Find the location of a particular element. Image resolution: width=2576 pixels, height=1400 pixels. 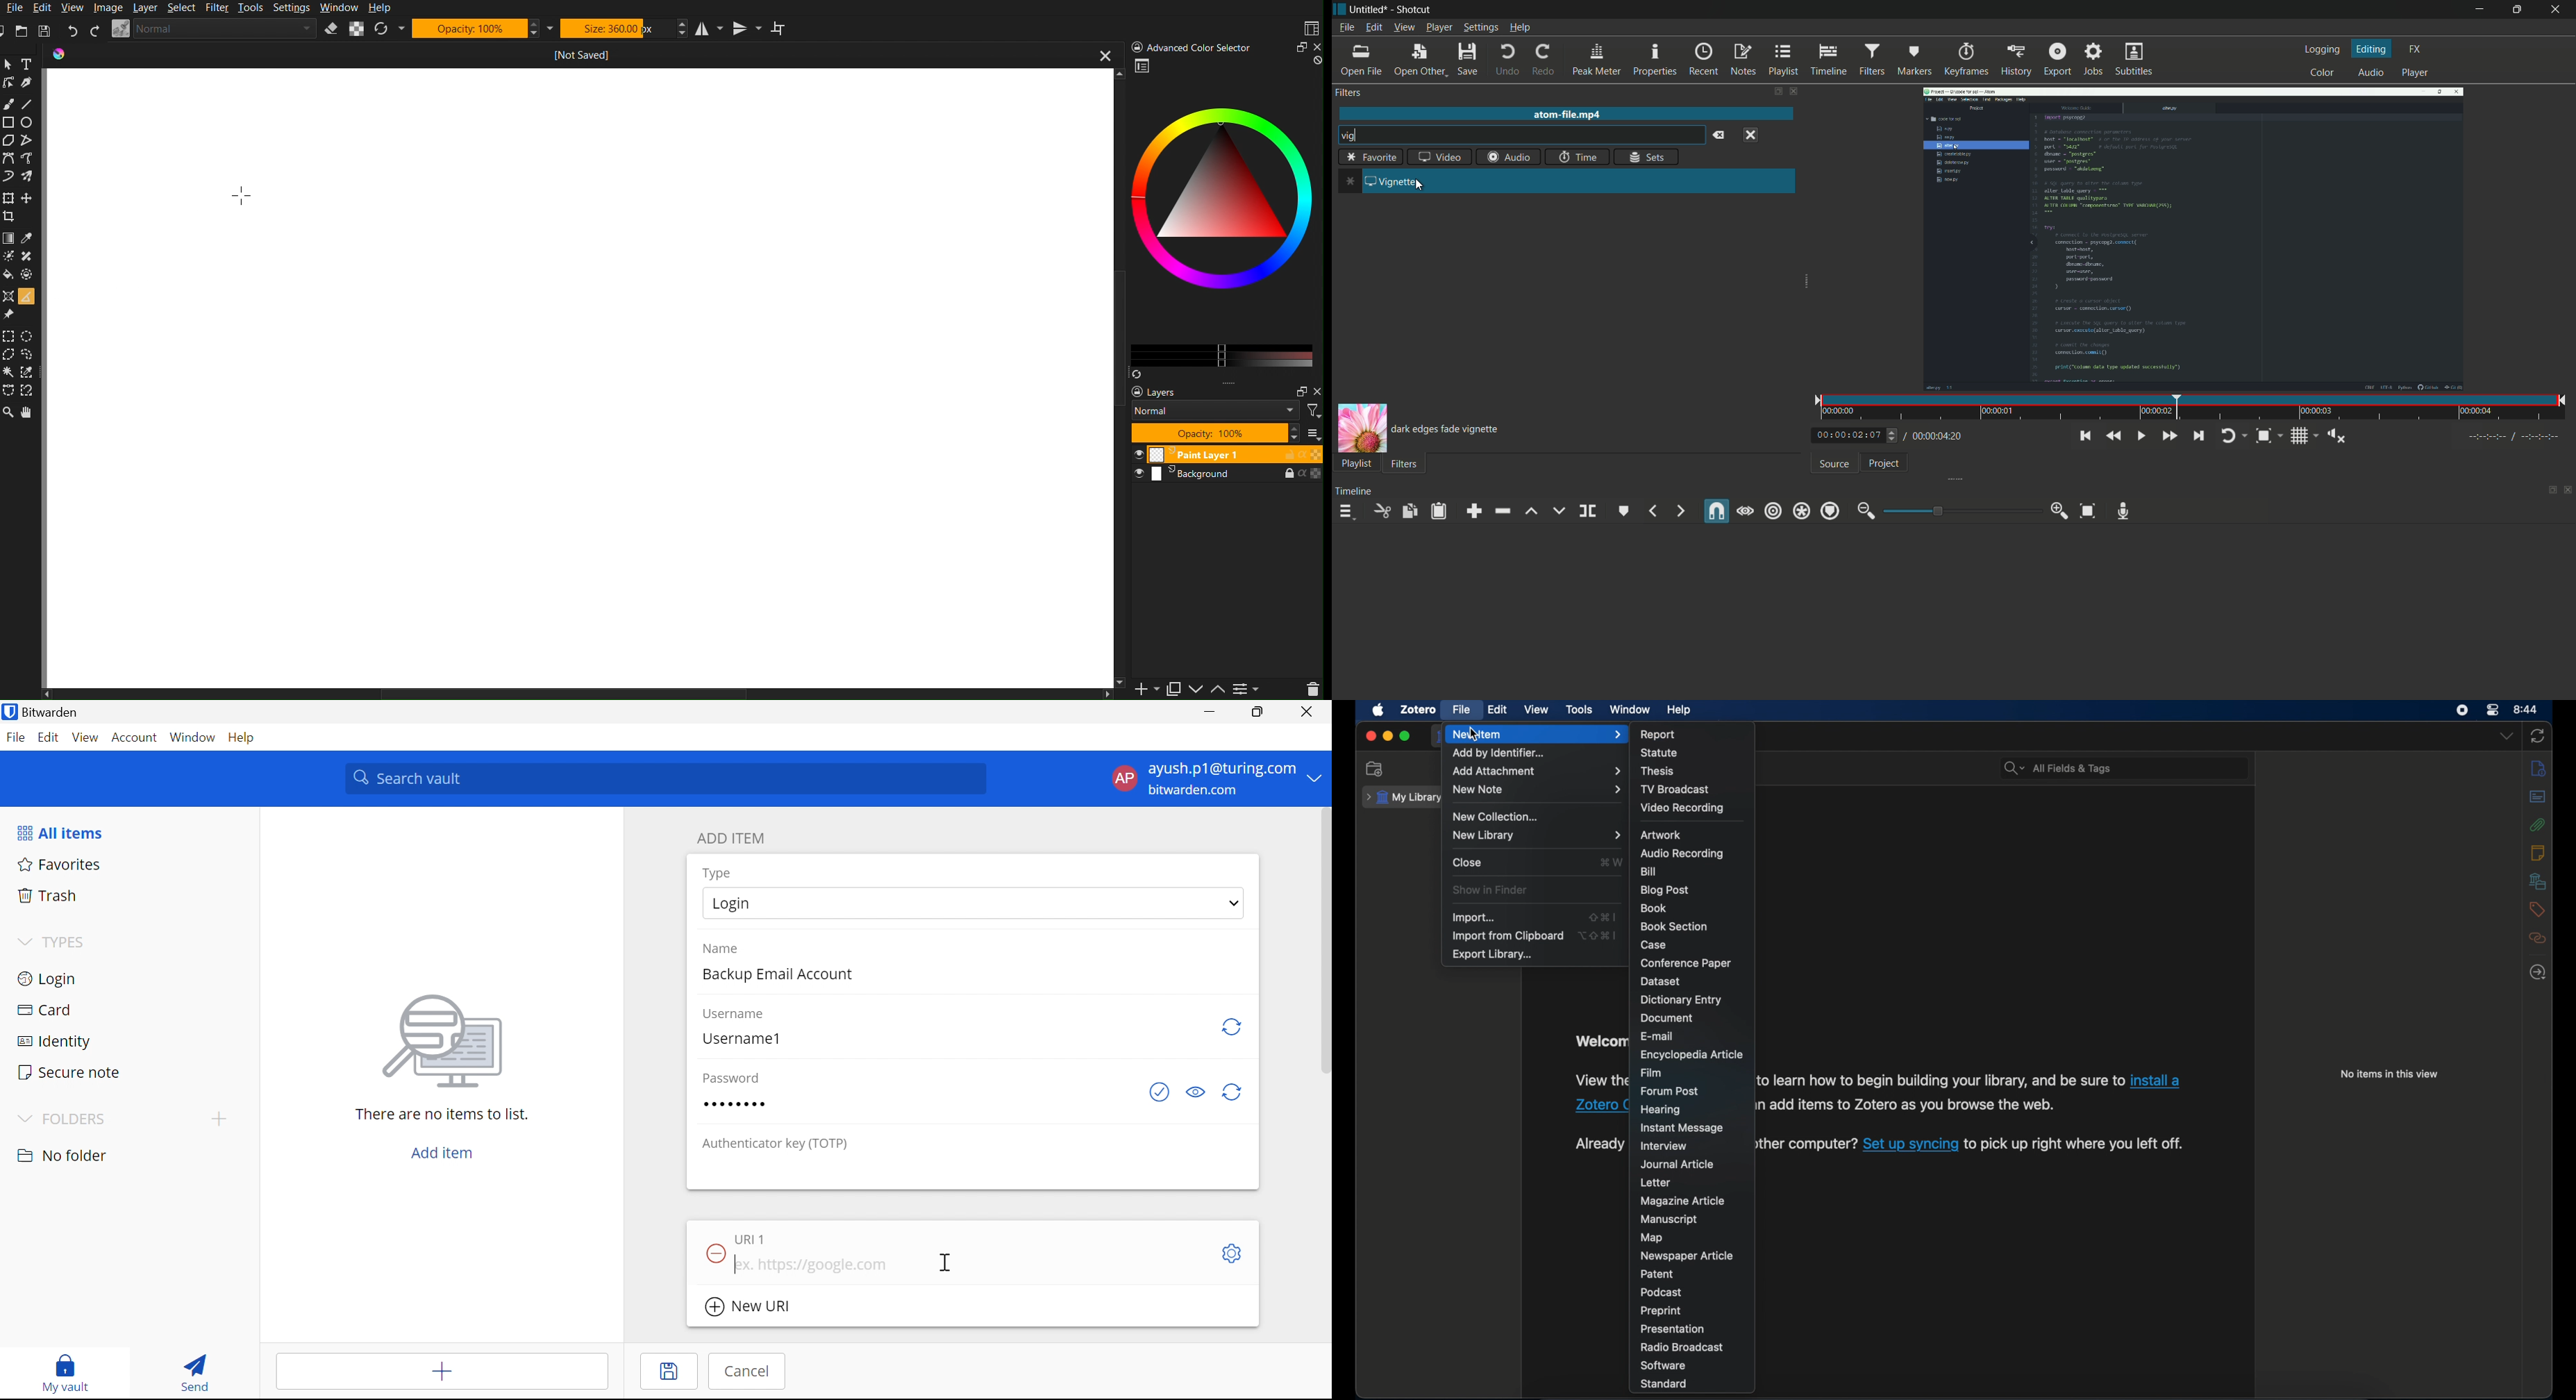

radio broadcast is located at coordinates (1683, 1347).